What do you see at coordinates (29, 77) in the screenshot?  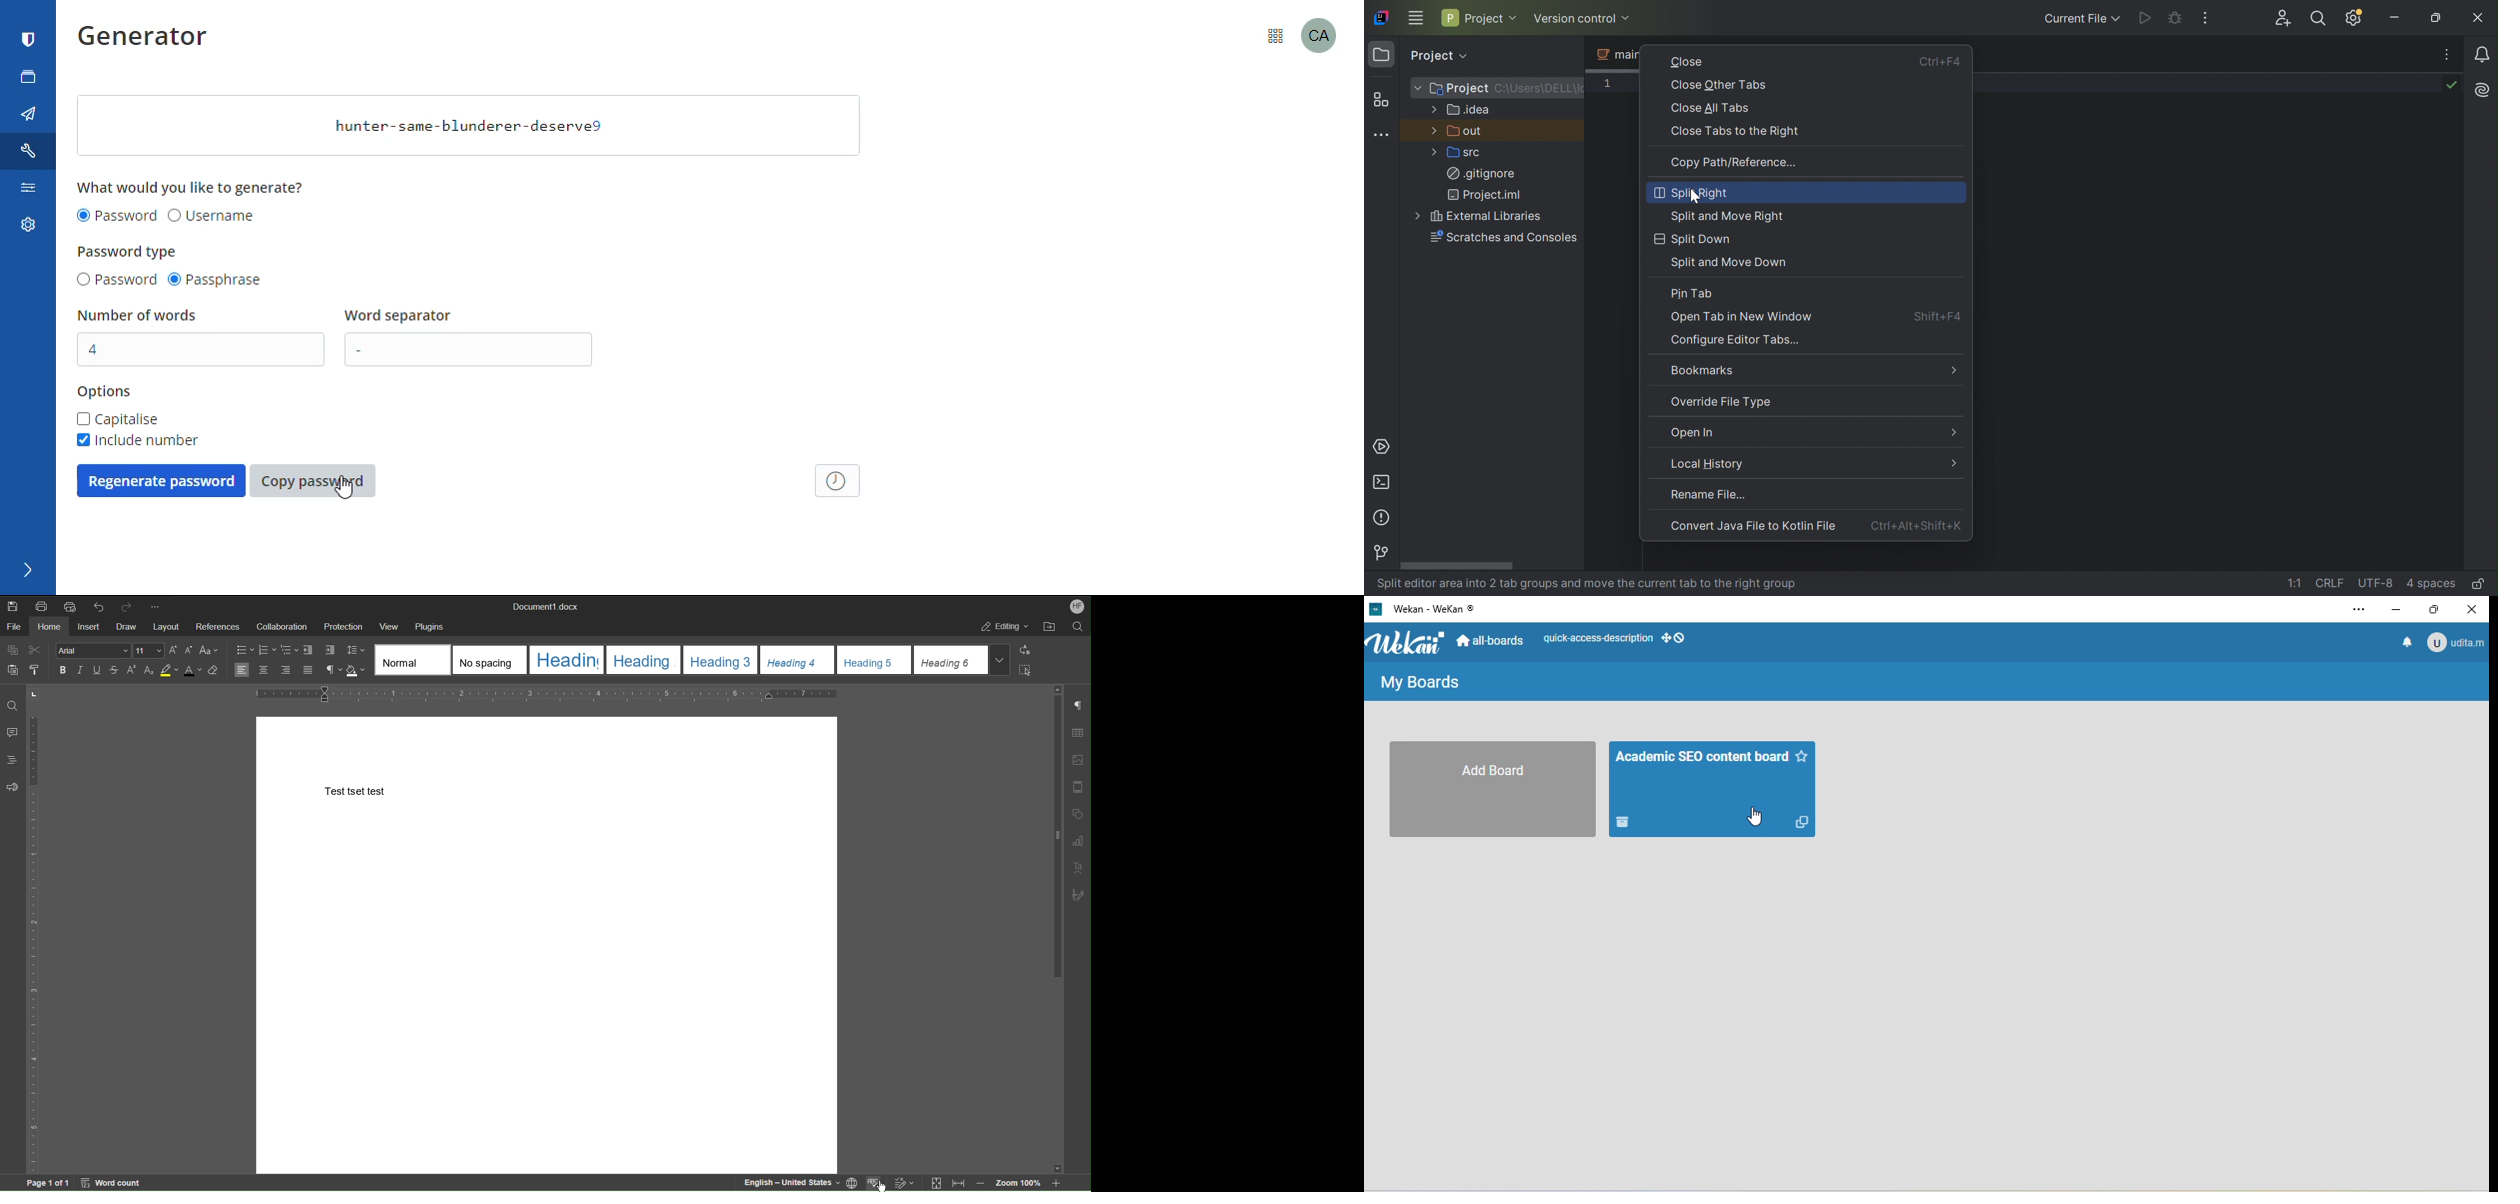 I see `new tab` at bounding box center [29, 77].